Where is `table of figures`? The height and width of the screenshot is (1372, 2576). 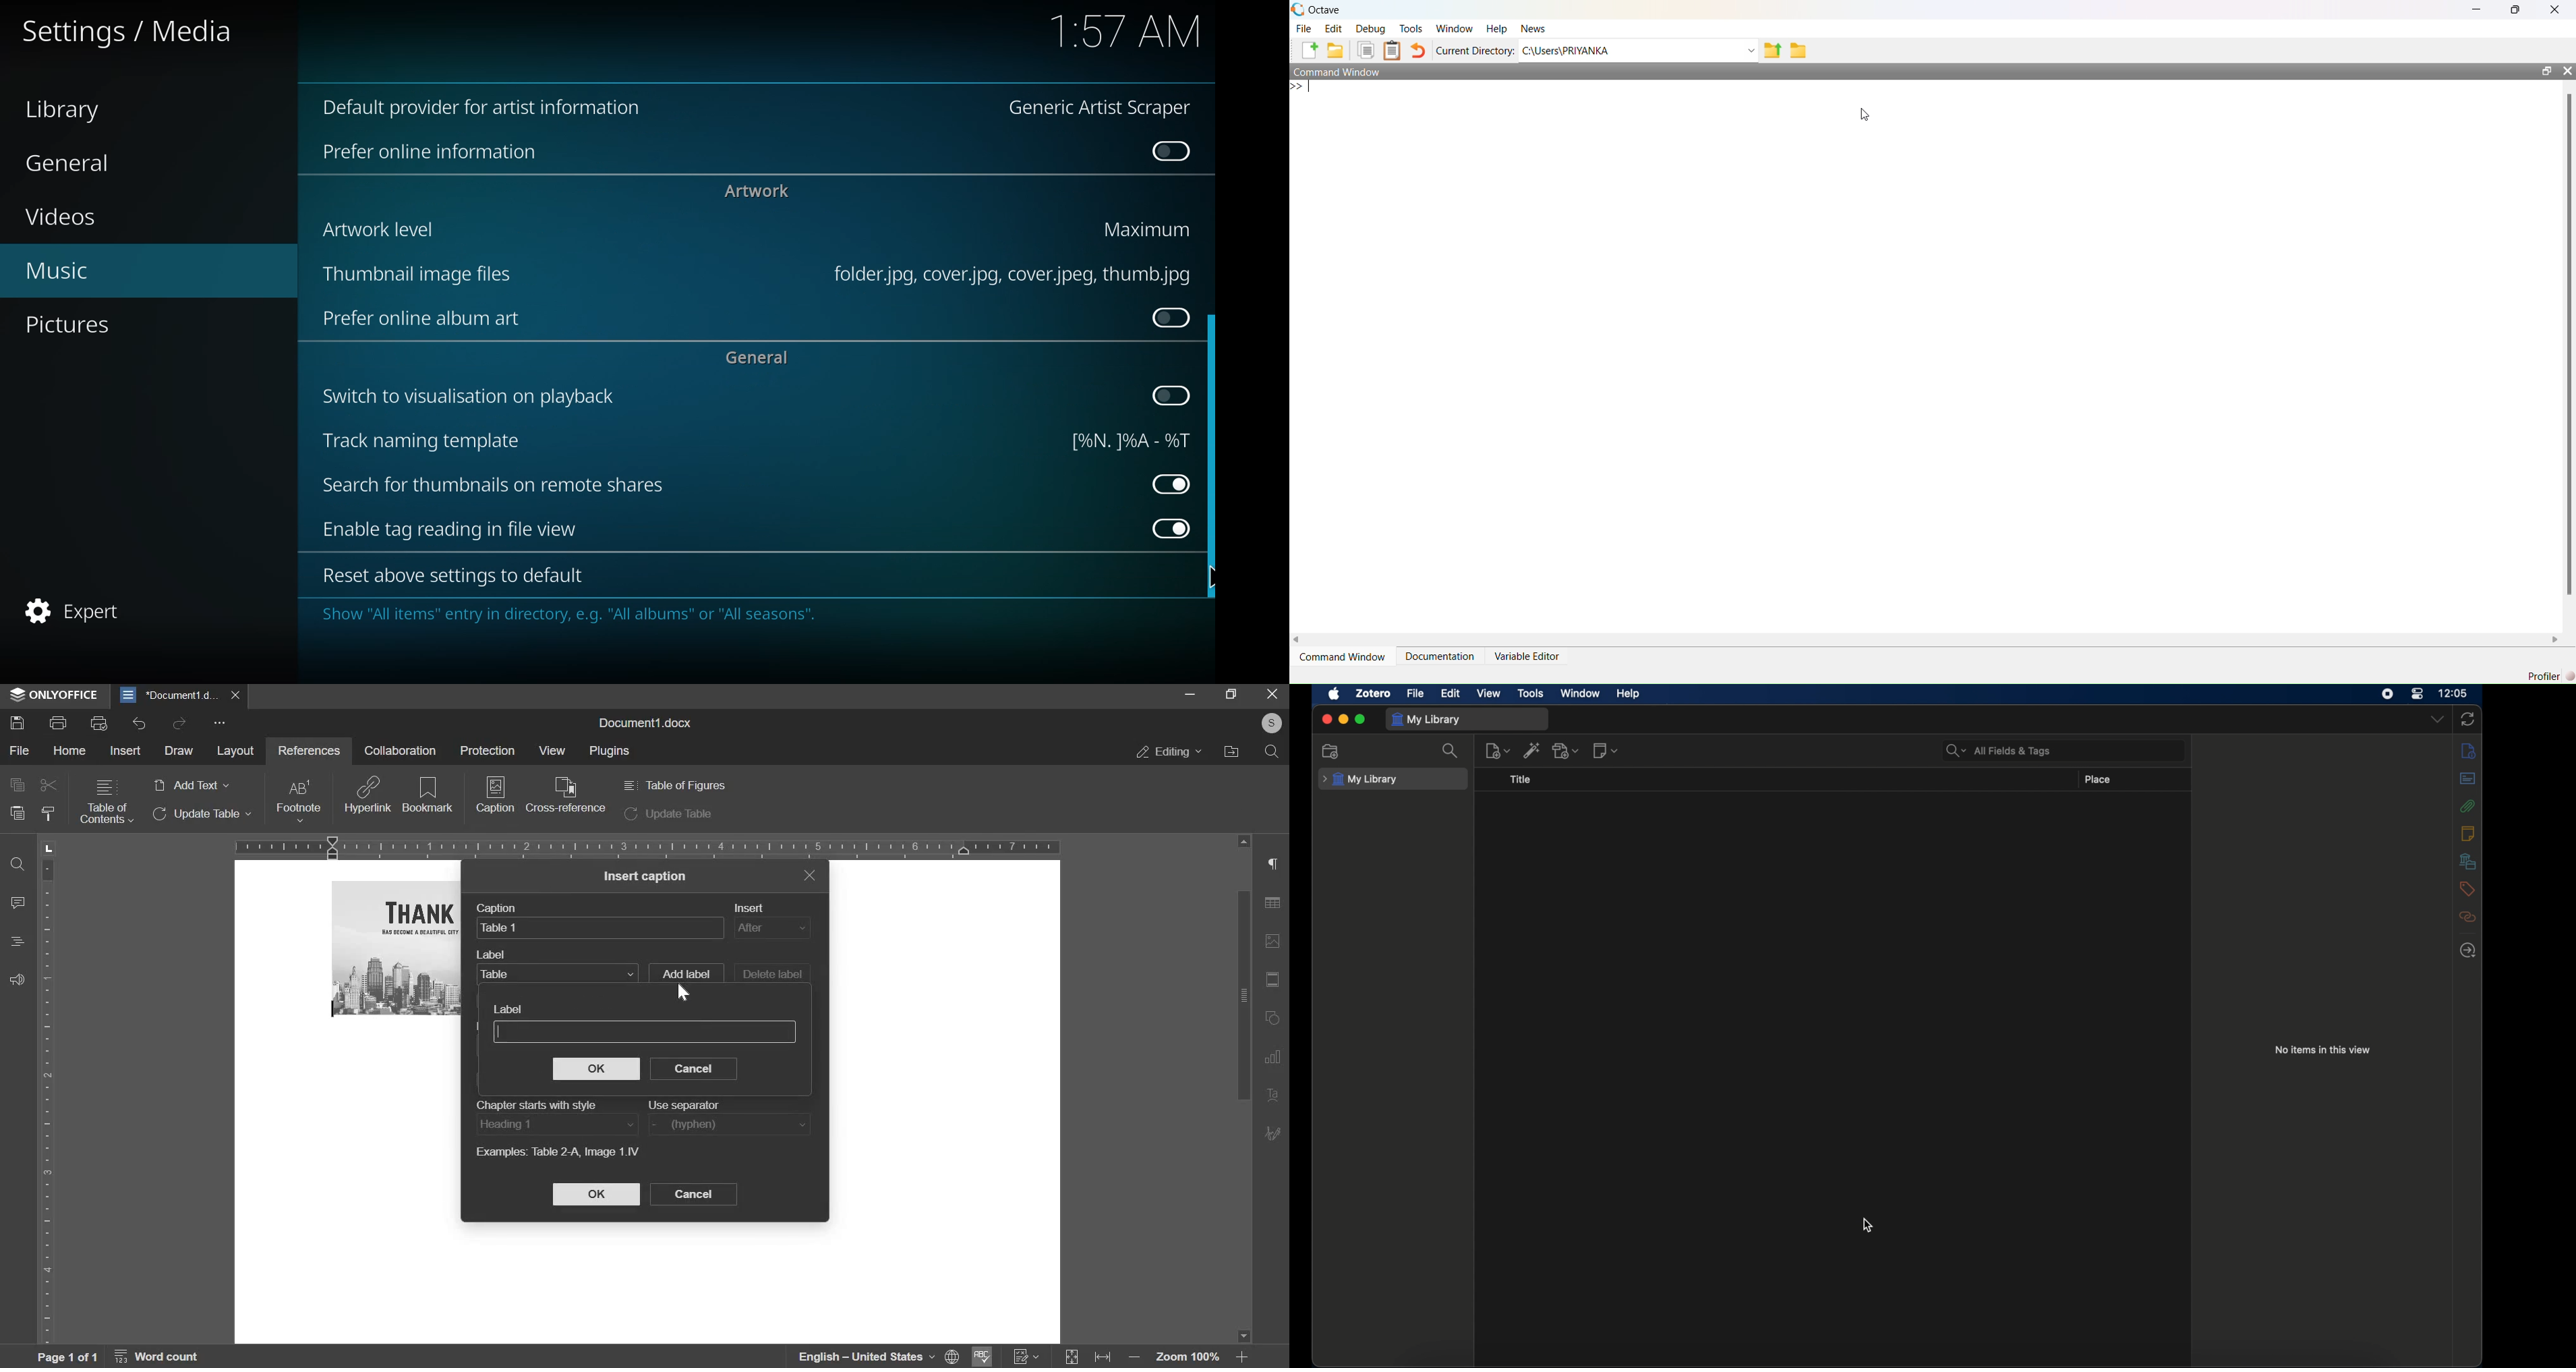 table of figures is located at coordinates (673, 785).